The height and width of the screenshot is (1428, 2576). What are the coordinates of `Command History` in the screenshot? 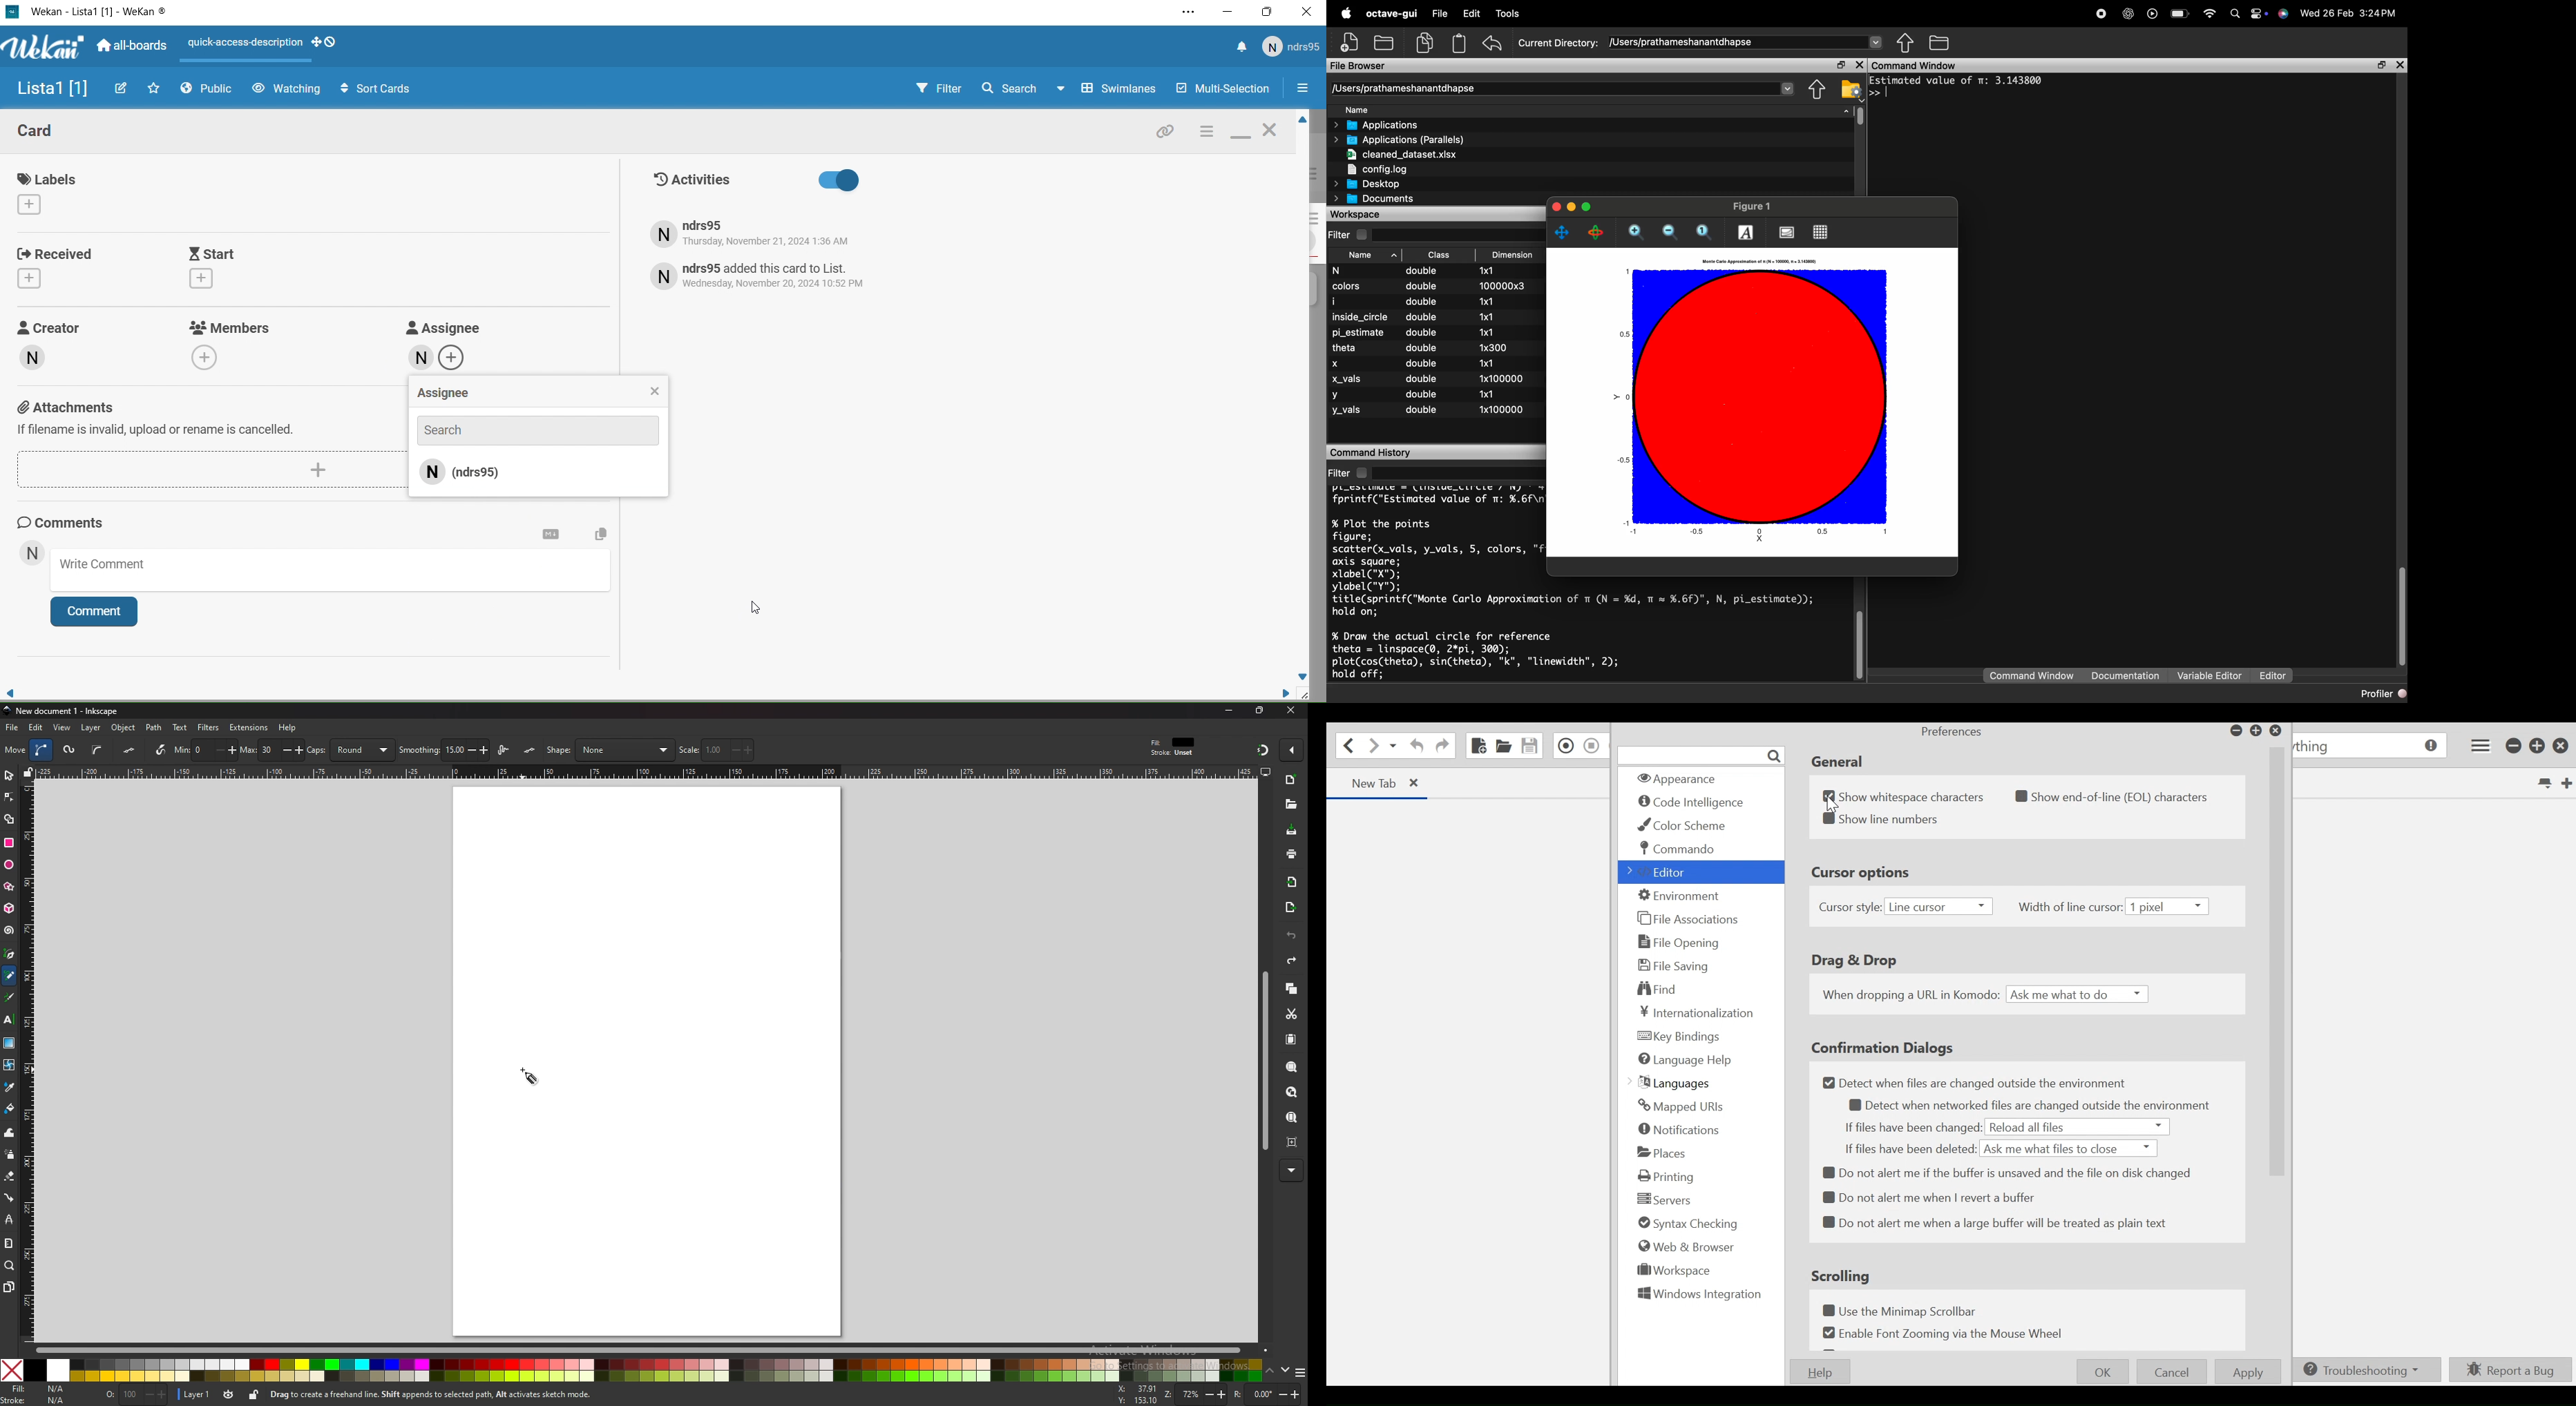 It's located at (1370, 453).